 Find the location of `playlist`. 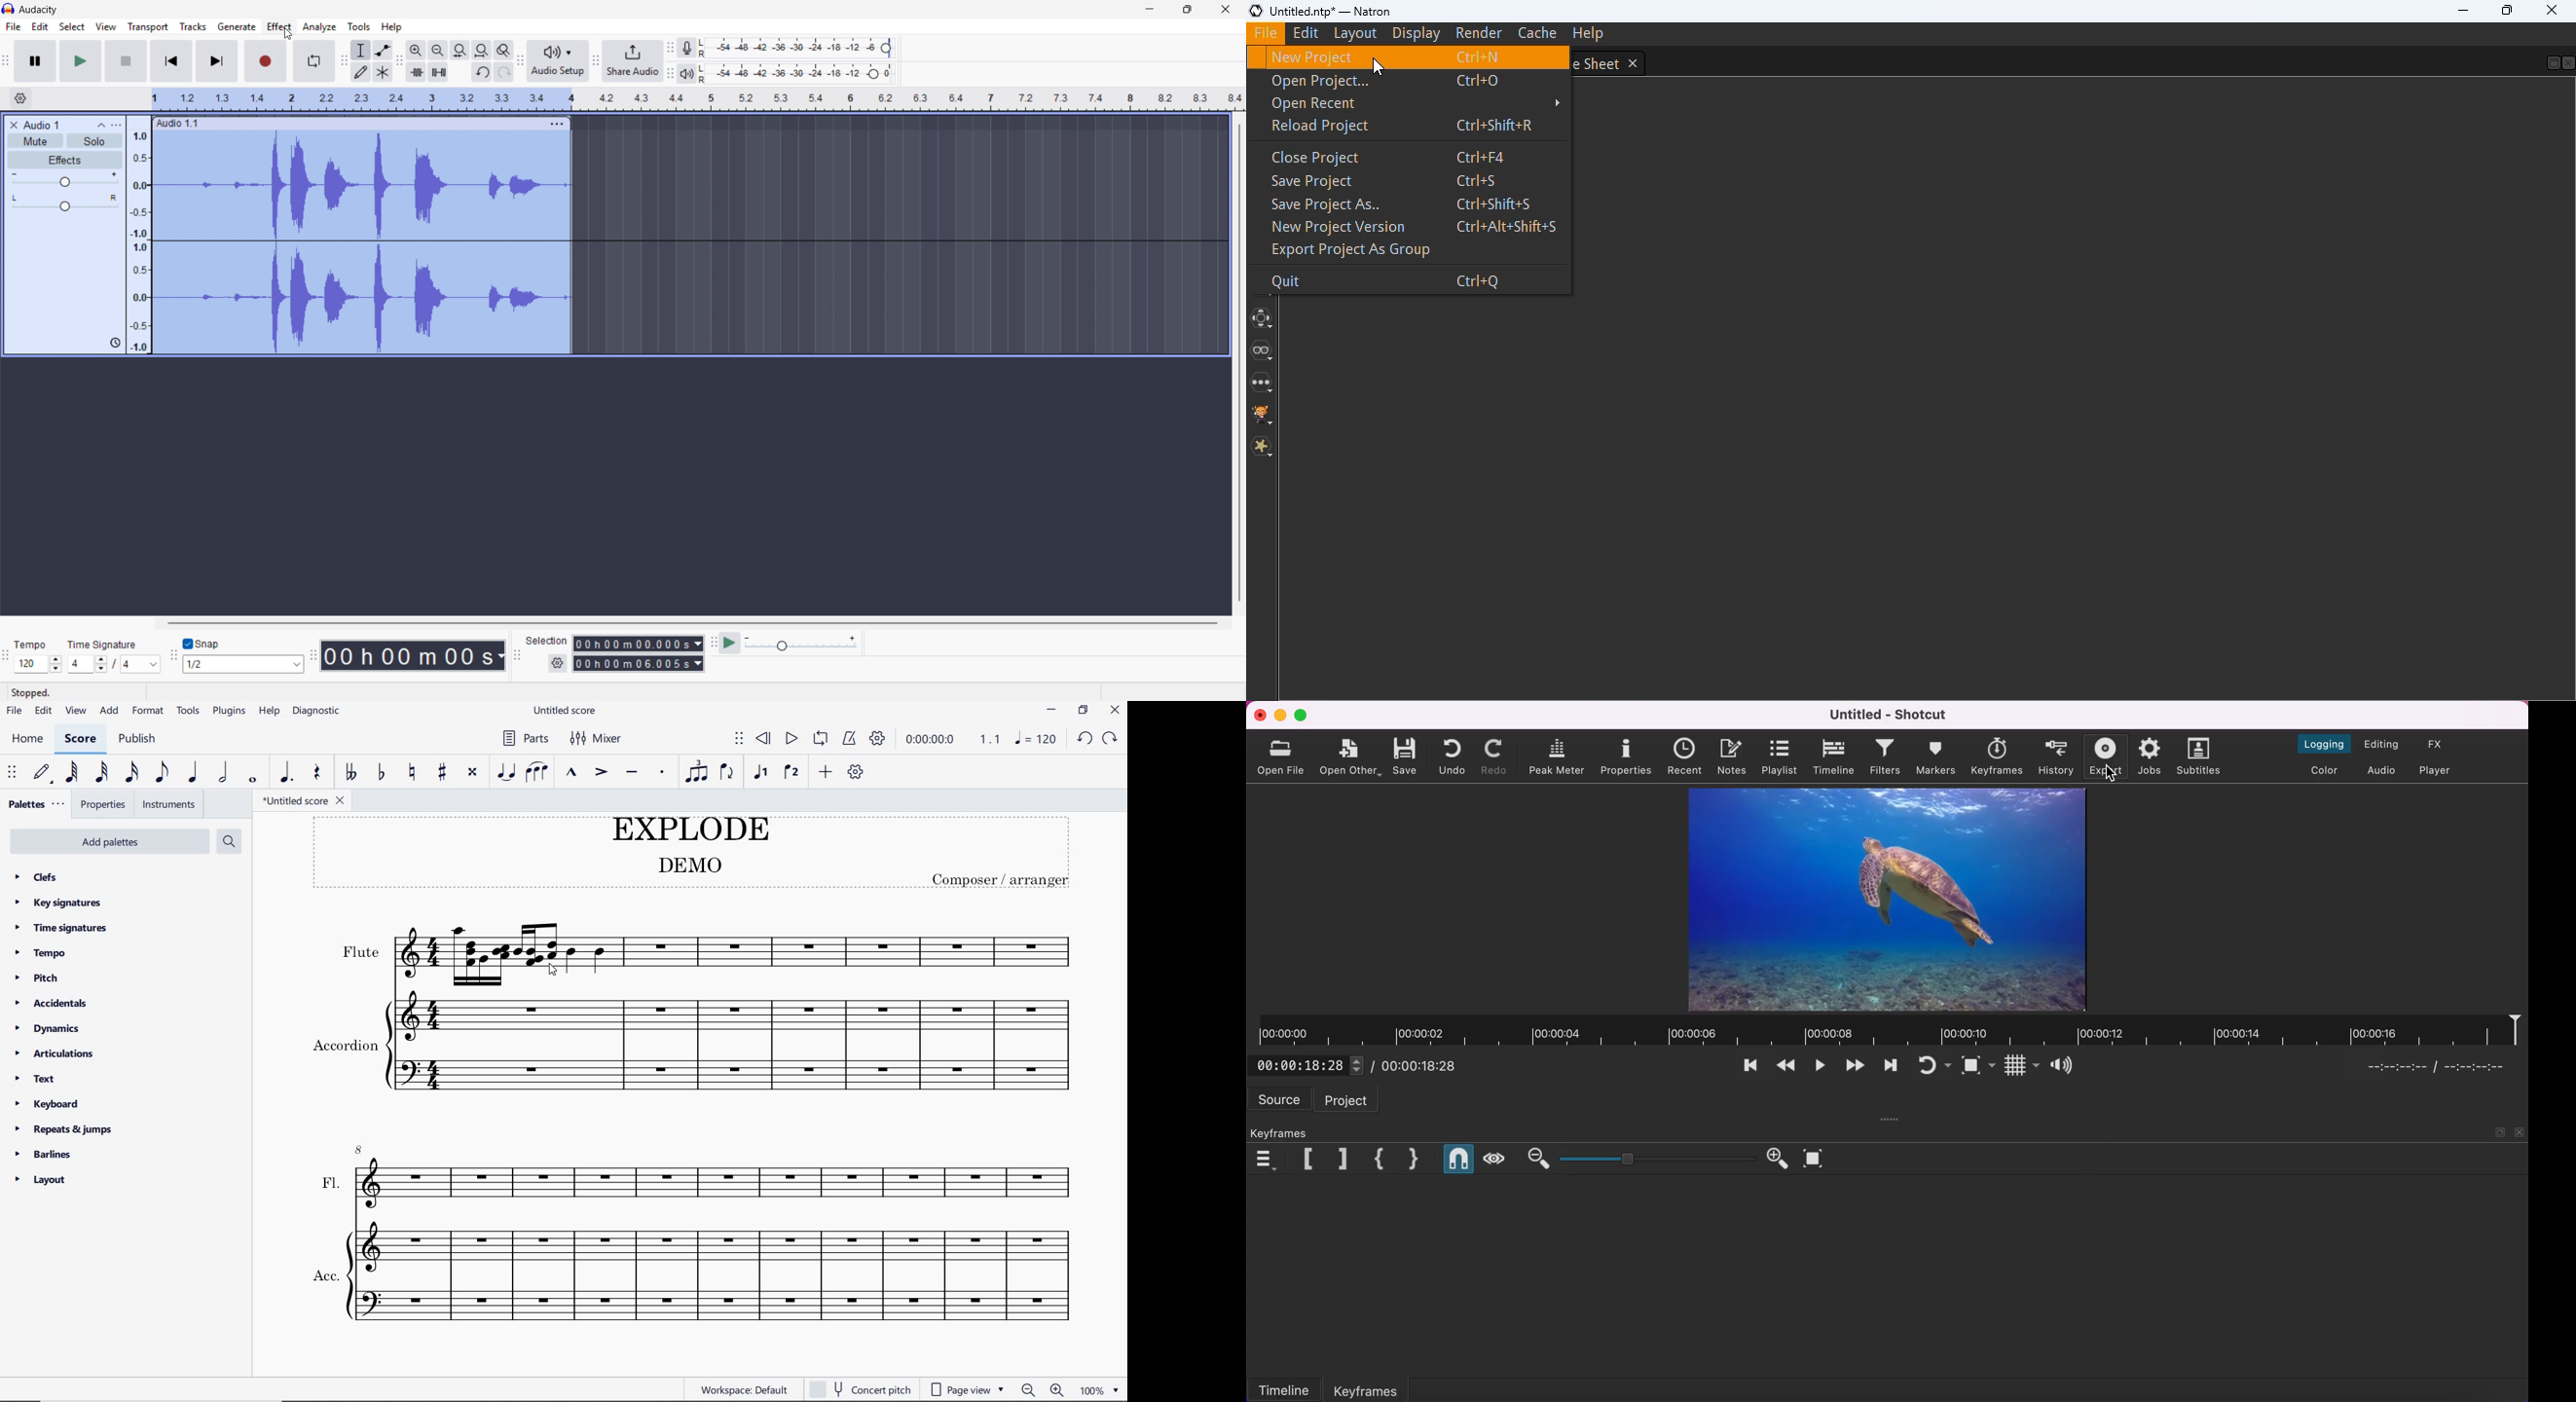

playlist is located at coordinates (1779, 756).